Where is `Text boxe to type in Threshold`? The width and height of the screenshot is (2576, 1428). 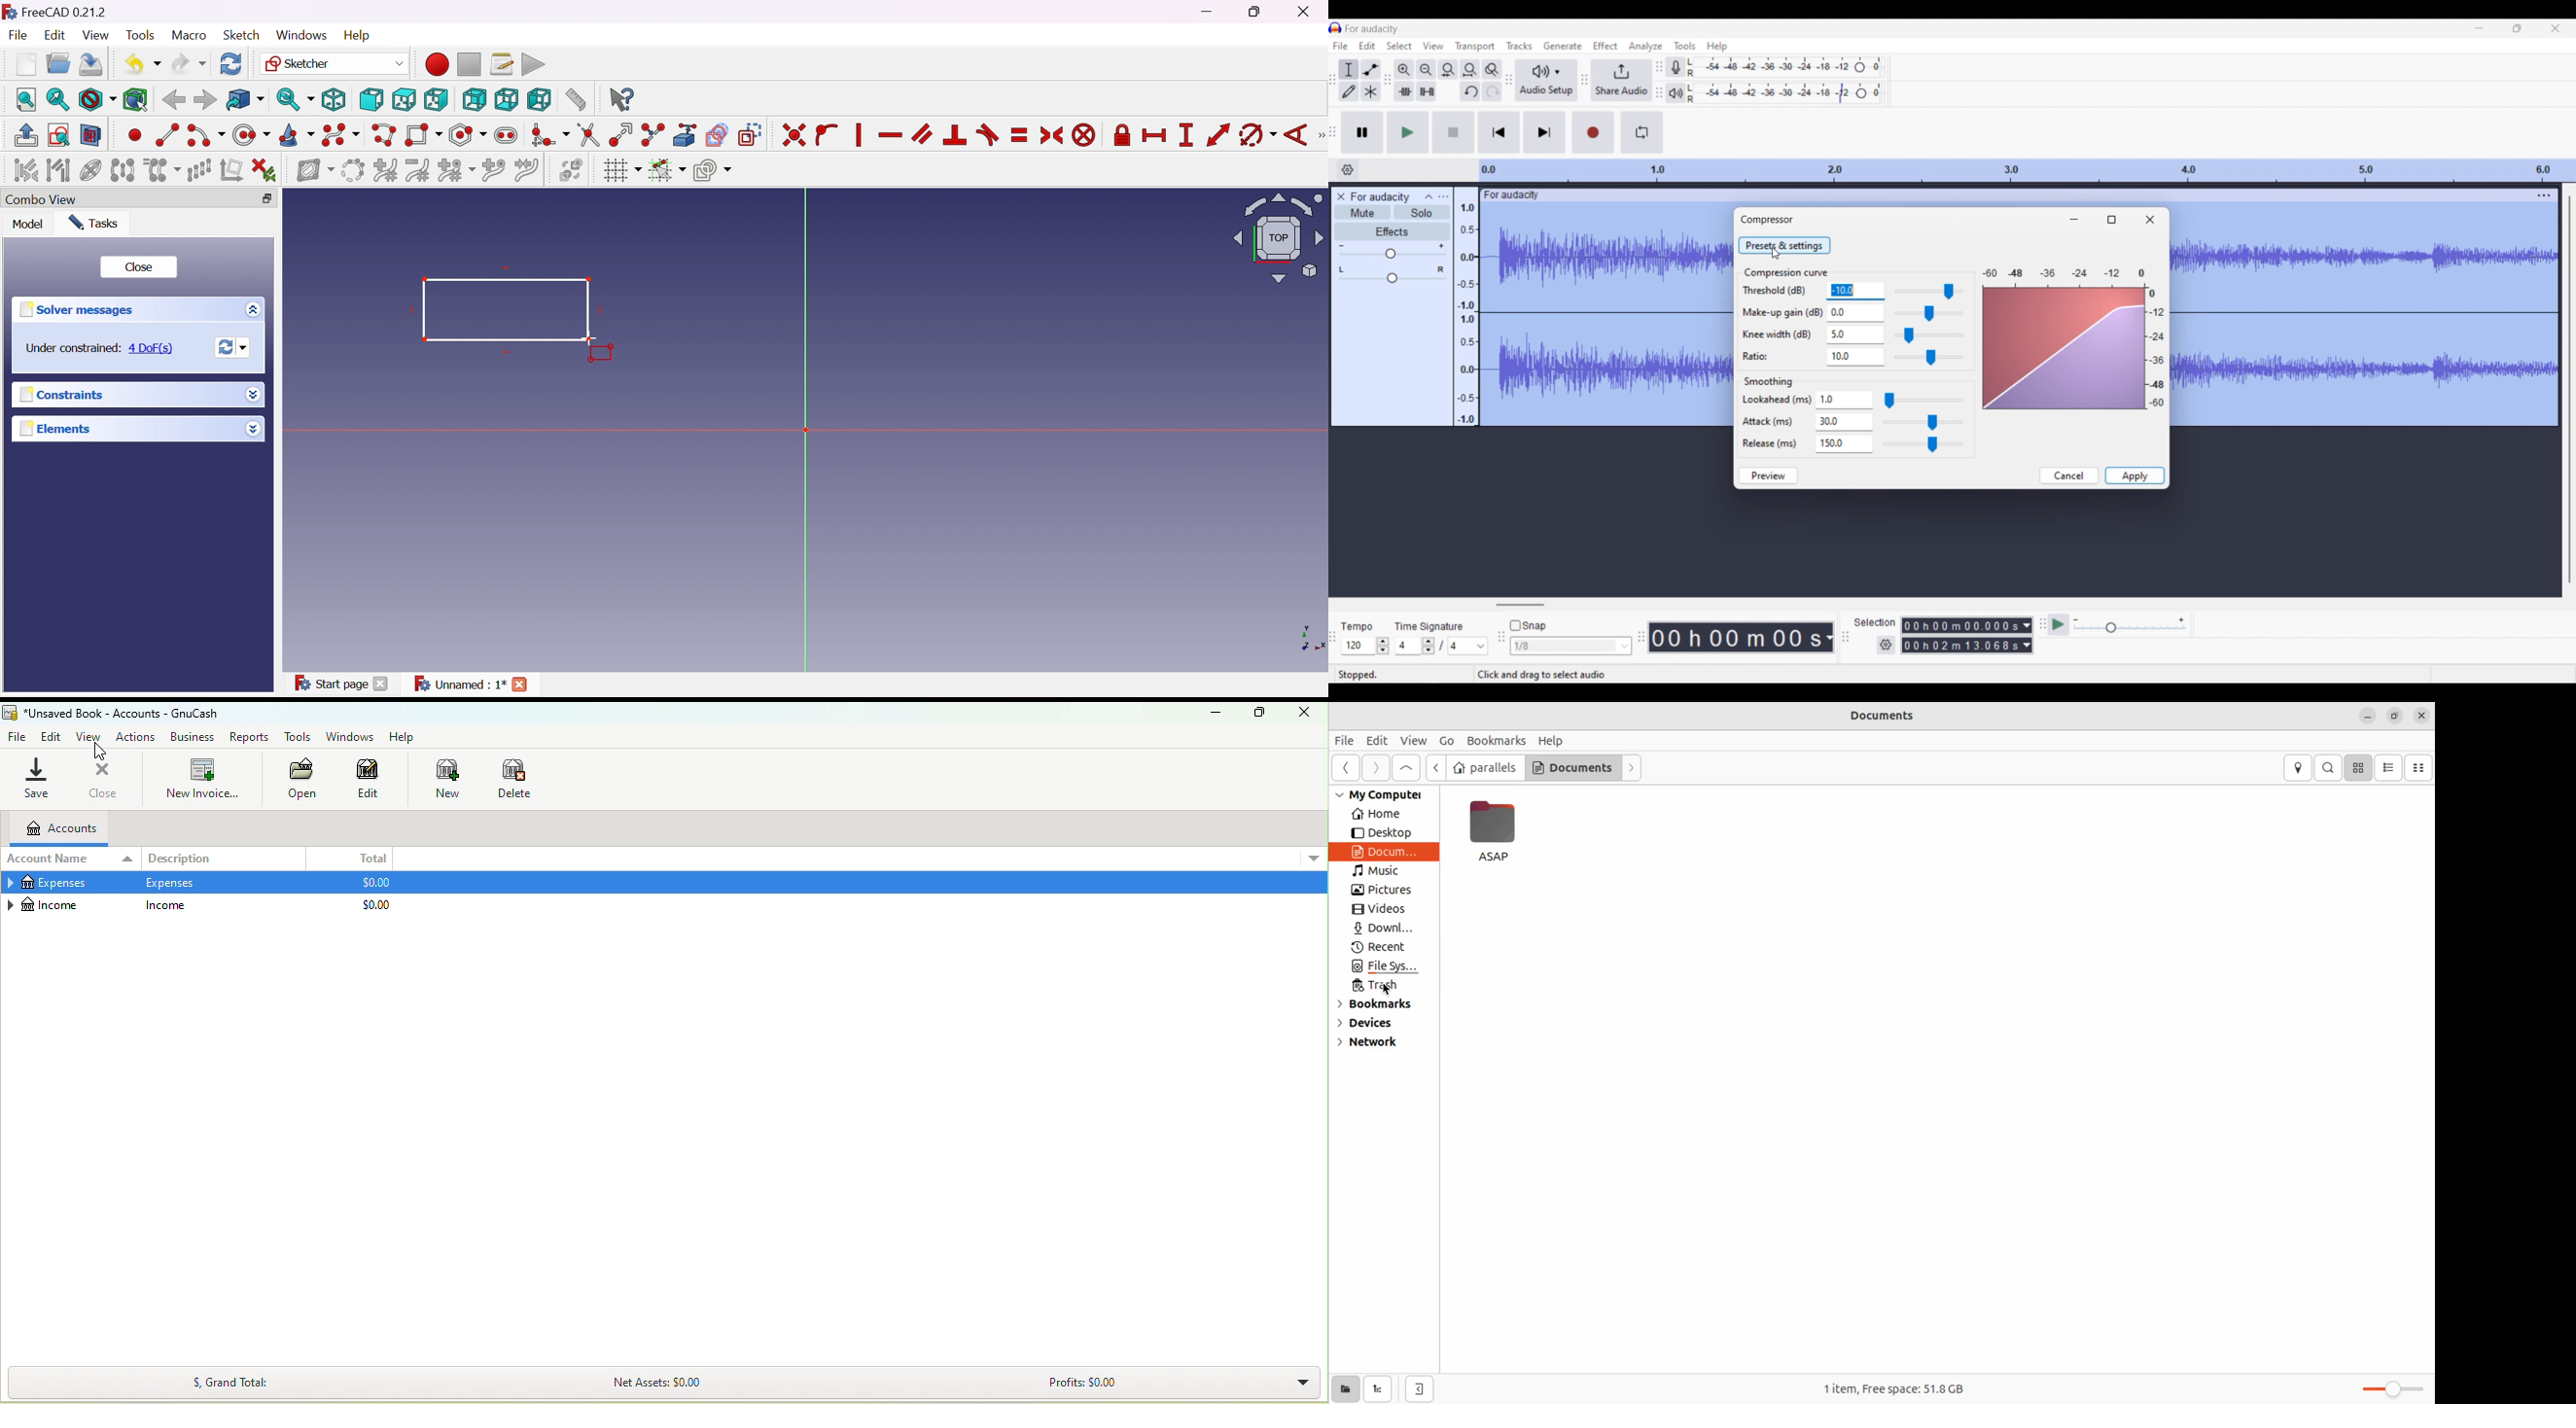
Text boxe to type in Threshold is located at coordinates (1853, 291).